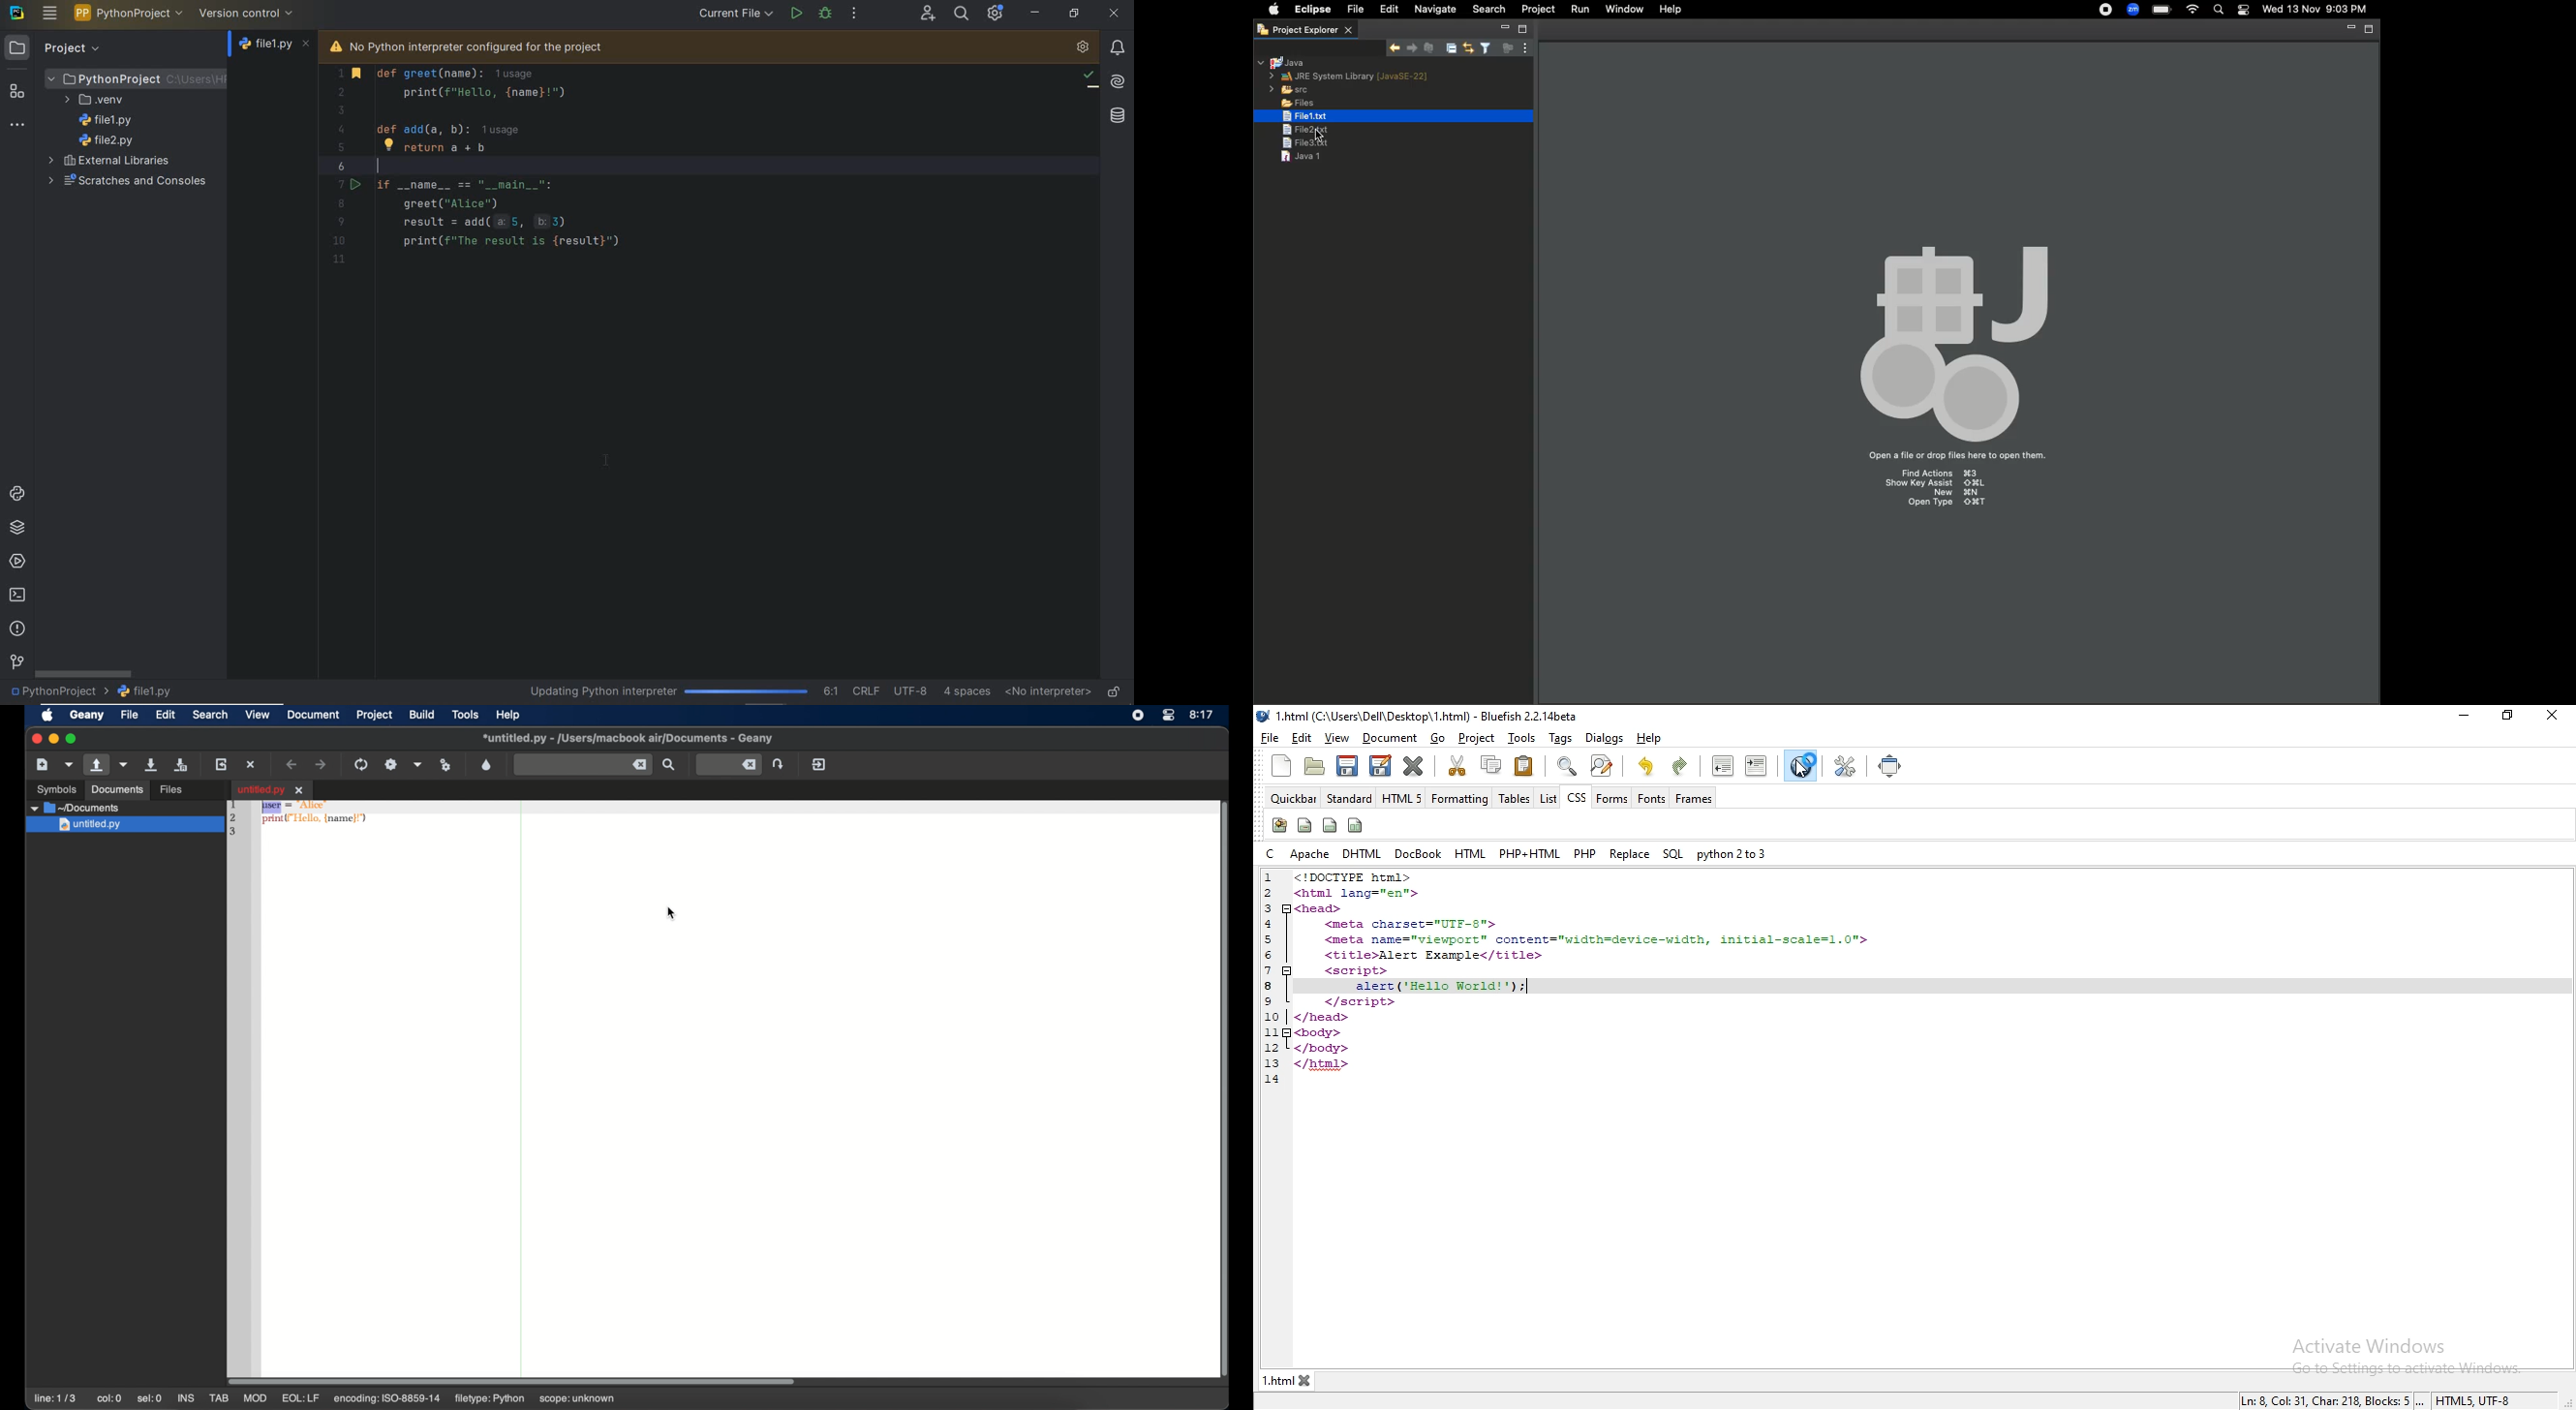 The height and width of the screenshot is (1428, 2576). Describe the element at coordinates (1629, 853) in the screenshot. I see `replace` at that location.